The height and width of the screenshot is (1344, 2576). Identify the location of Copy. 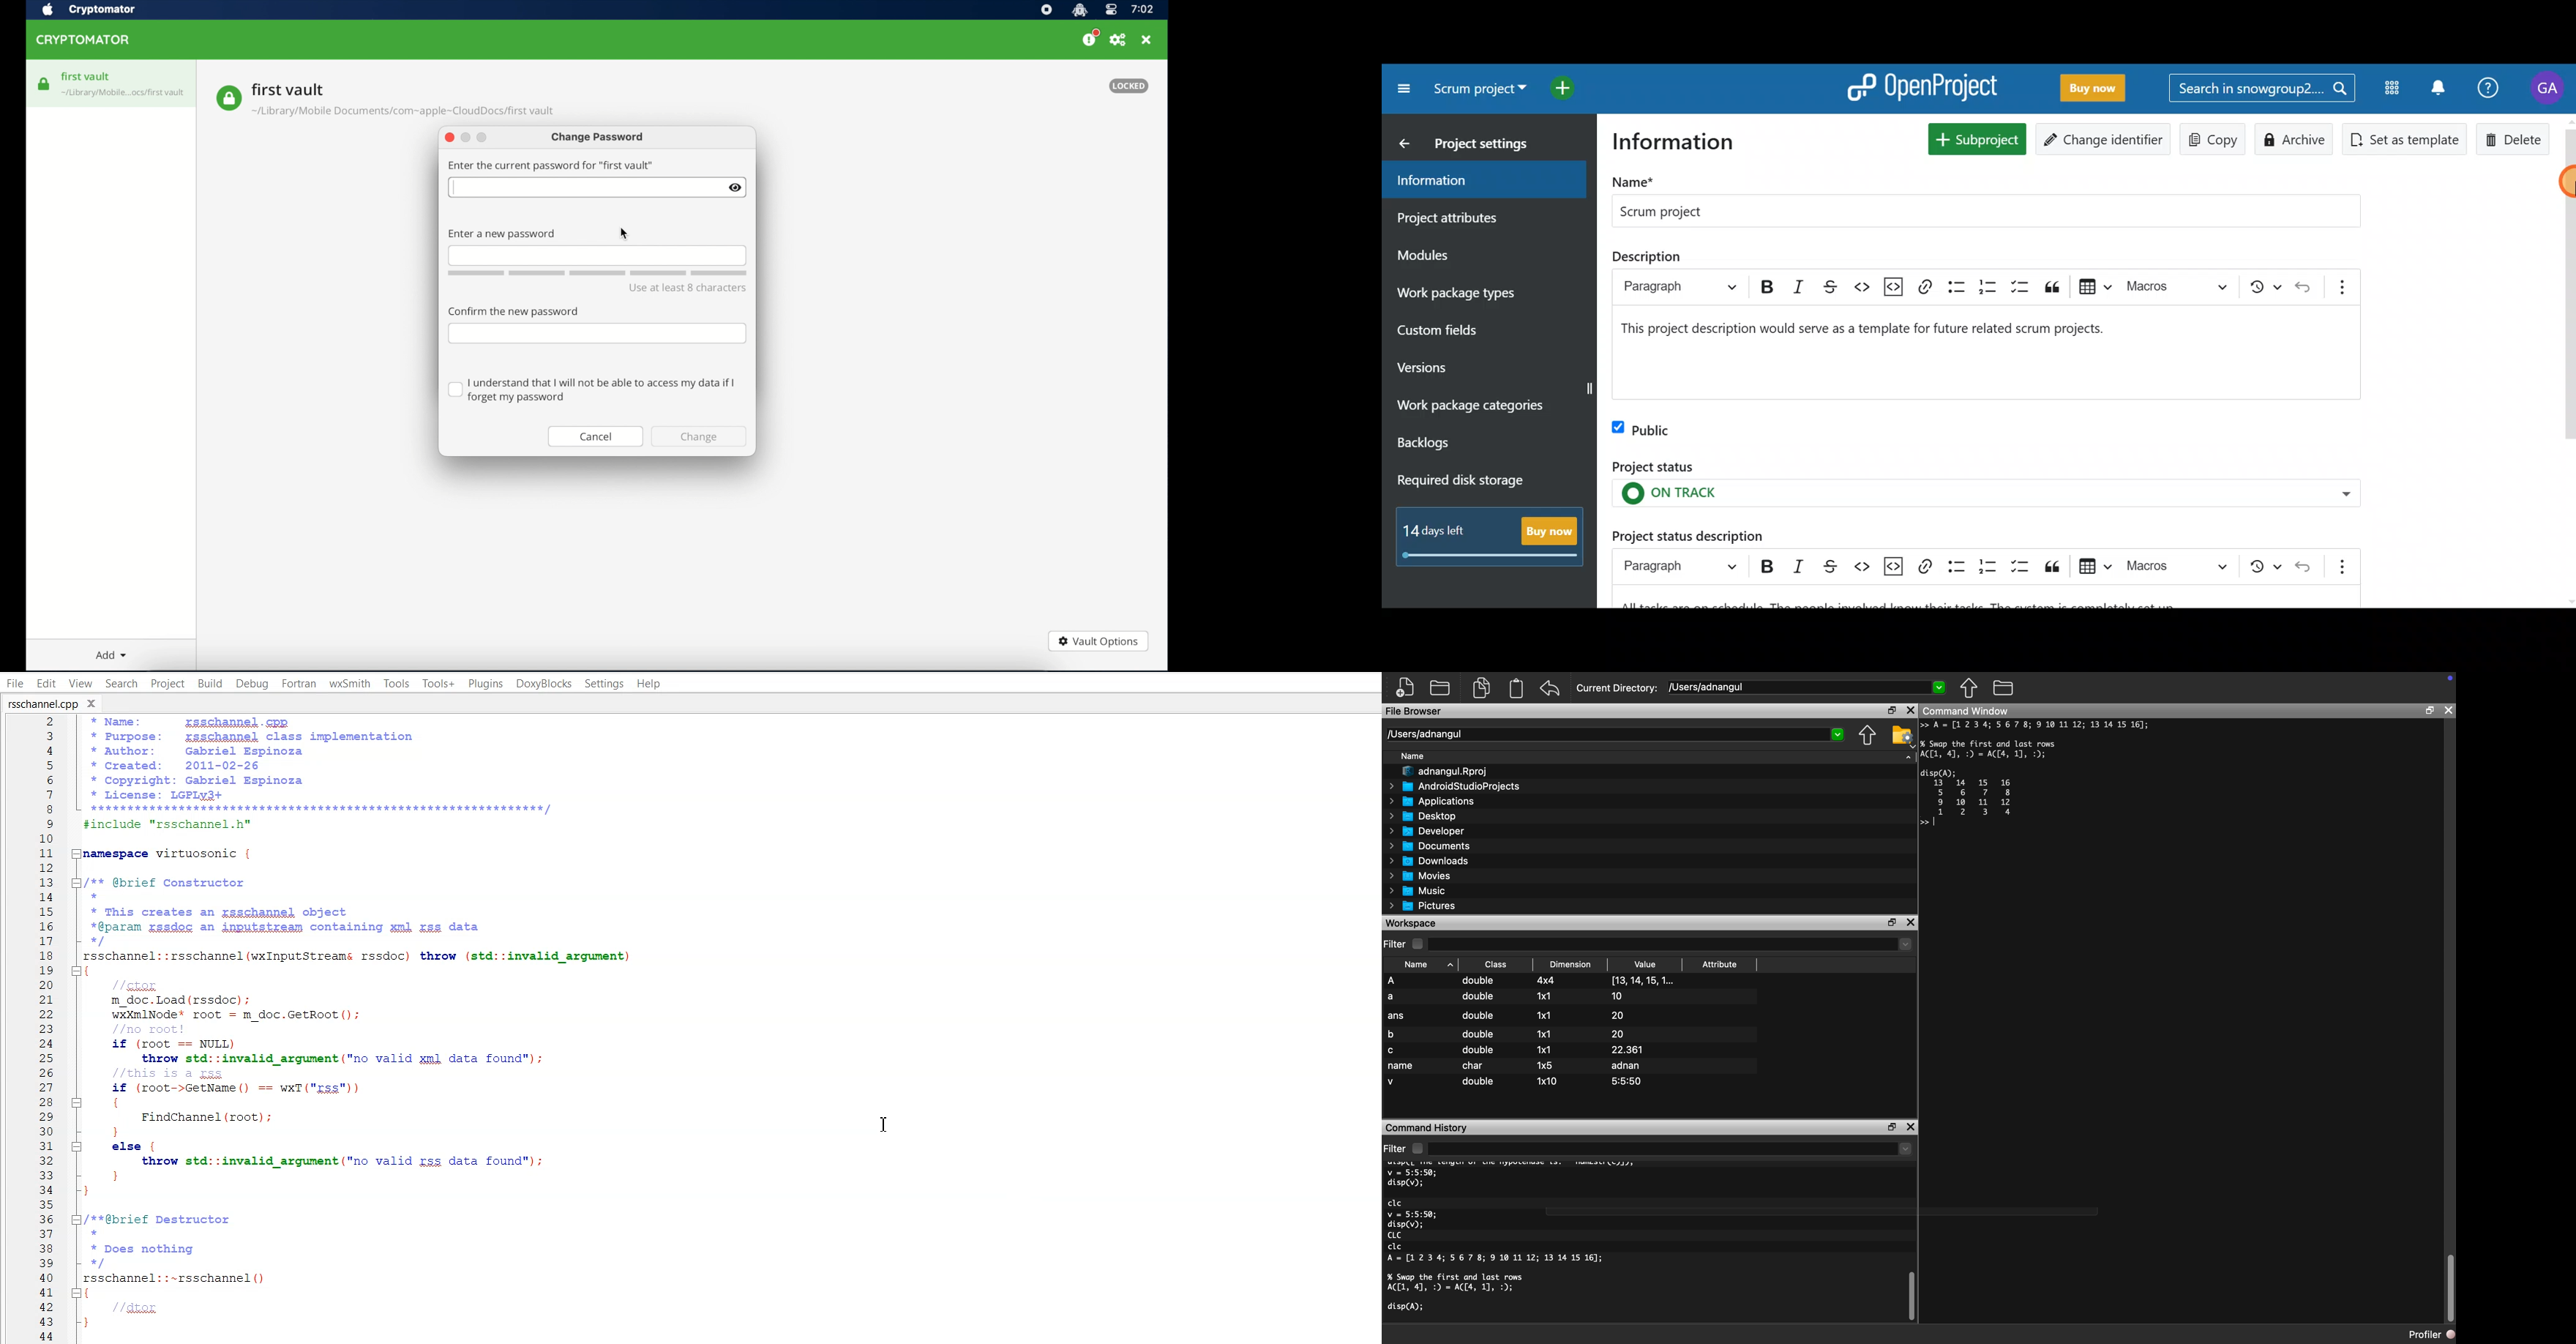
(2213, 138).